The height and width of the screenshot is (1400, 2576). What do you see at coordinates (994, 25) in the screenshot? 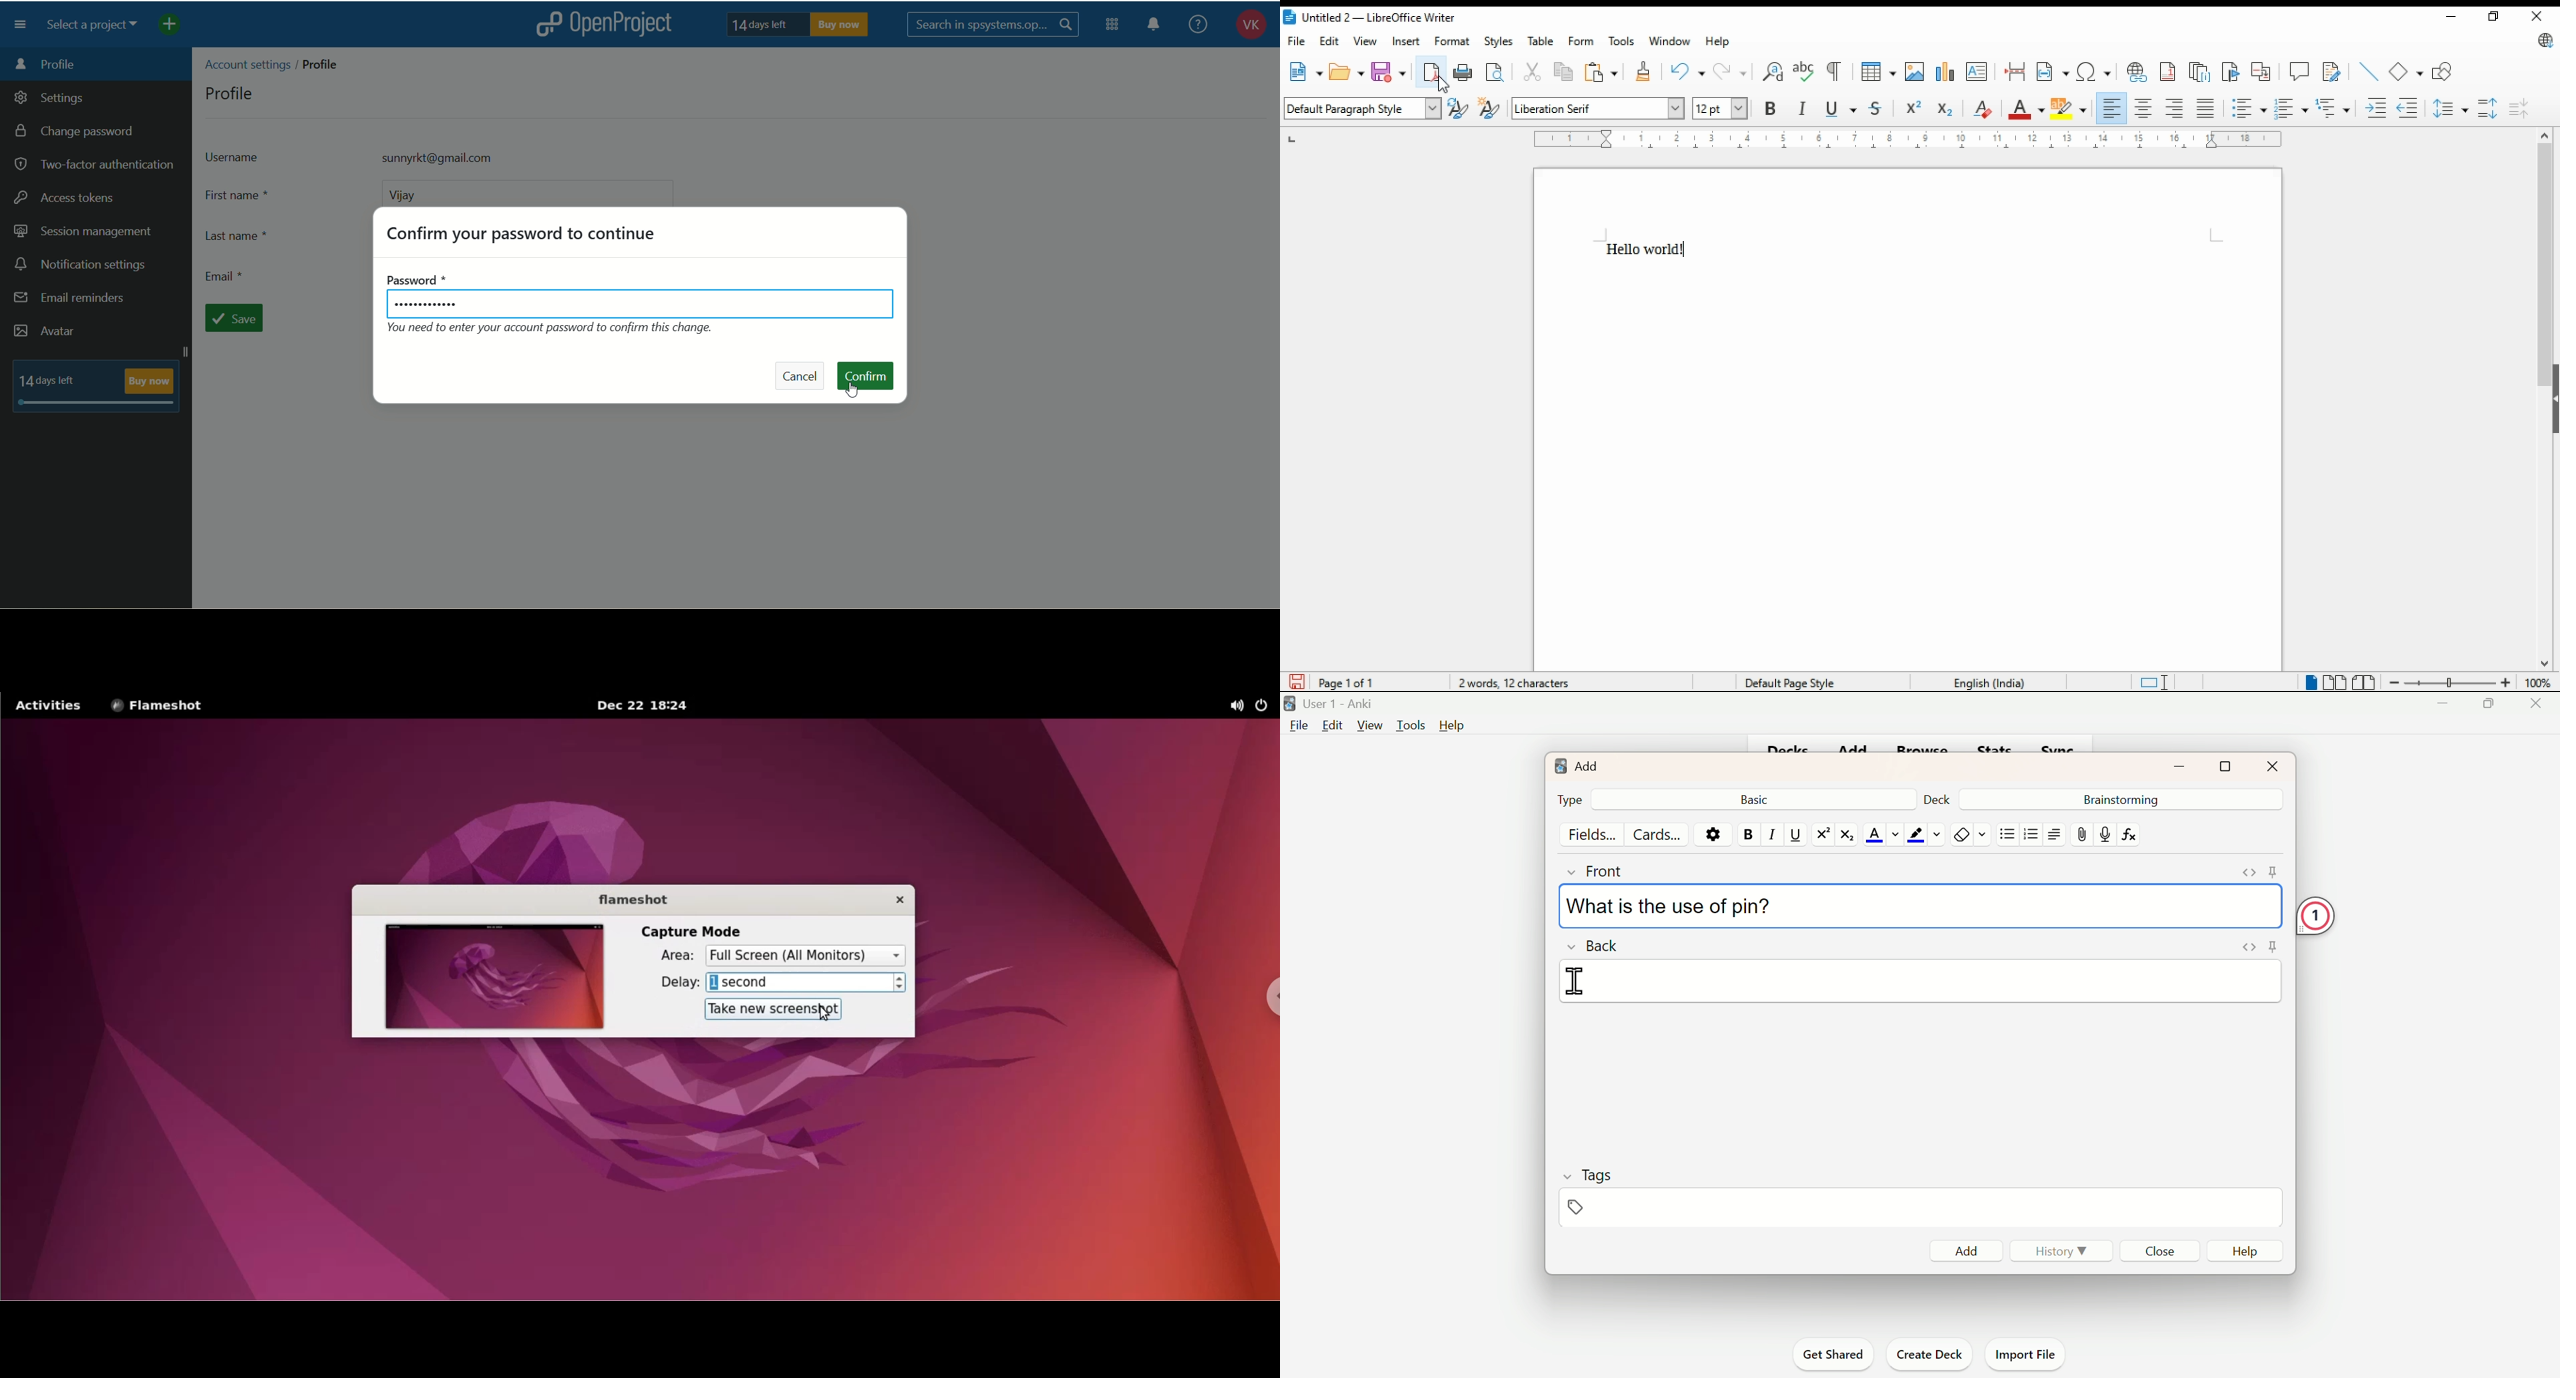
I see `search` at bounding box center [994, 25].